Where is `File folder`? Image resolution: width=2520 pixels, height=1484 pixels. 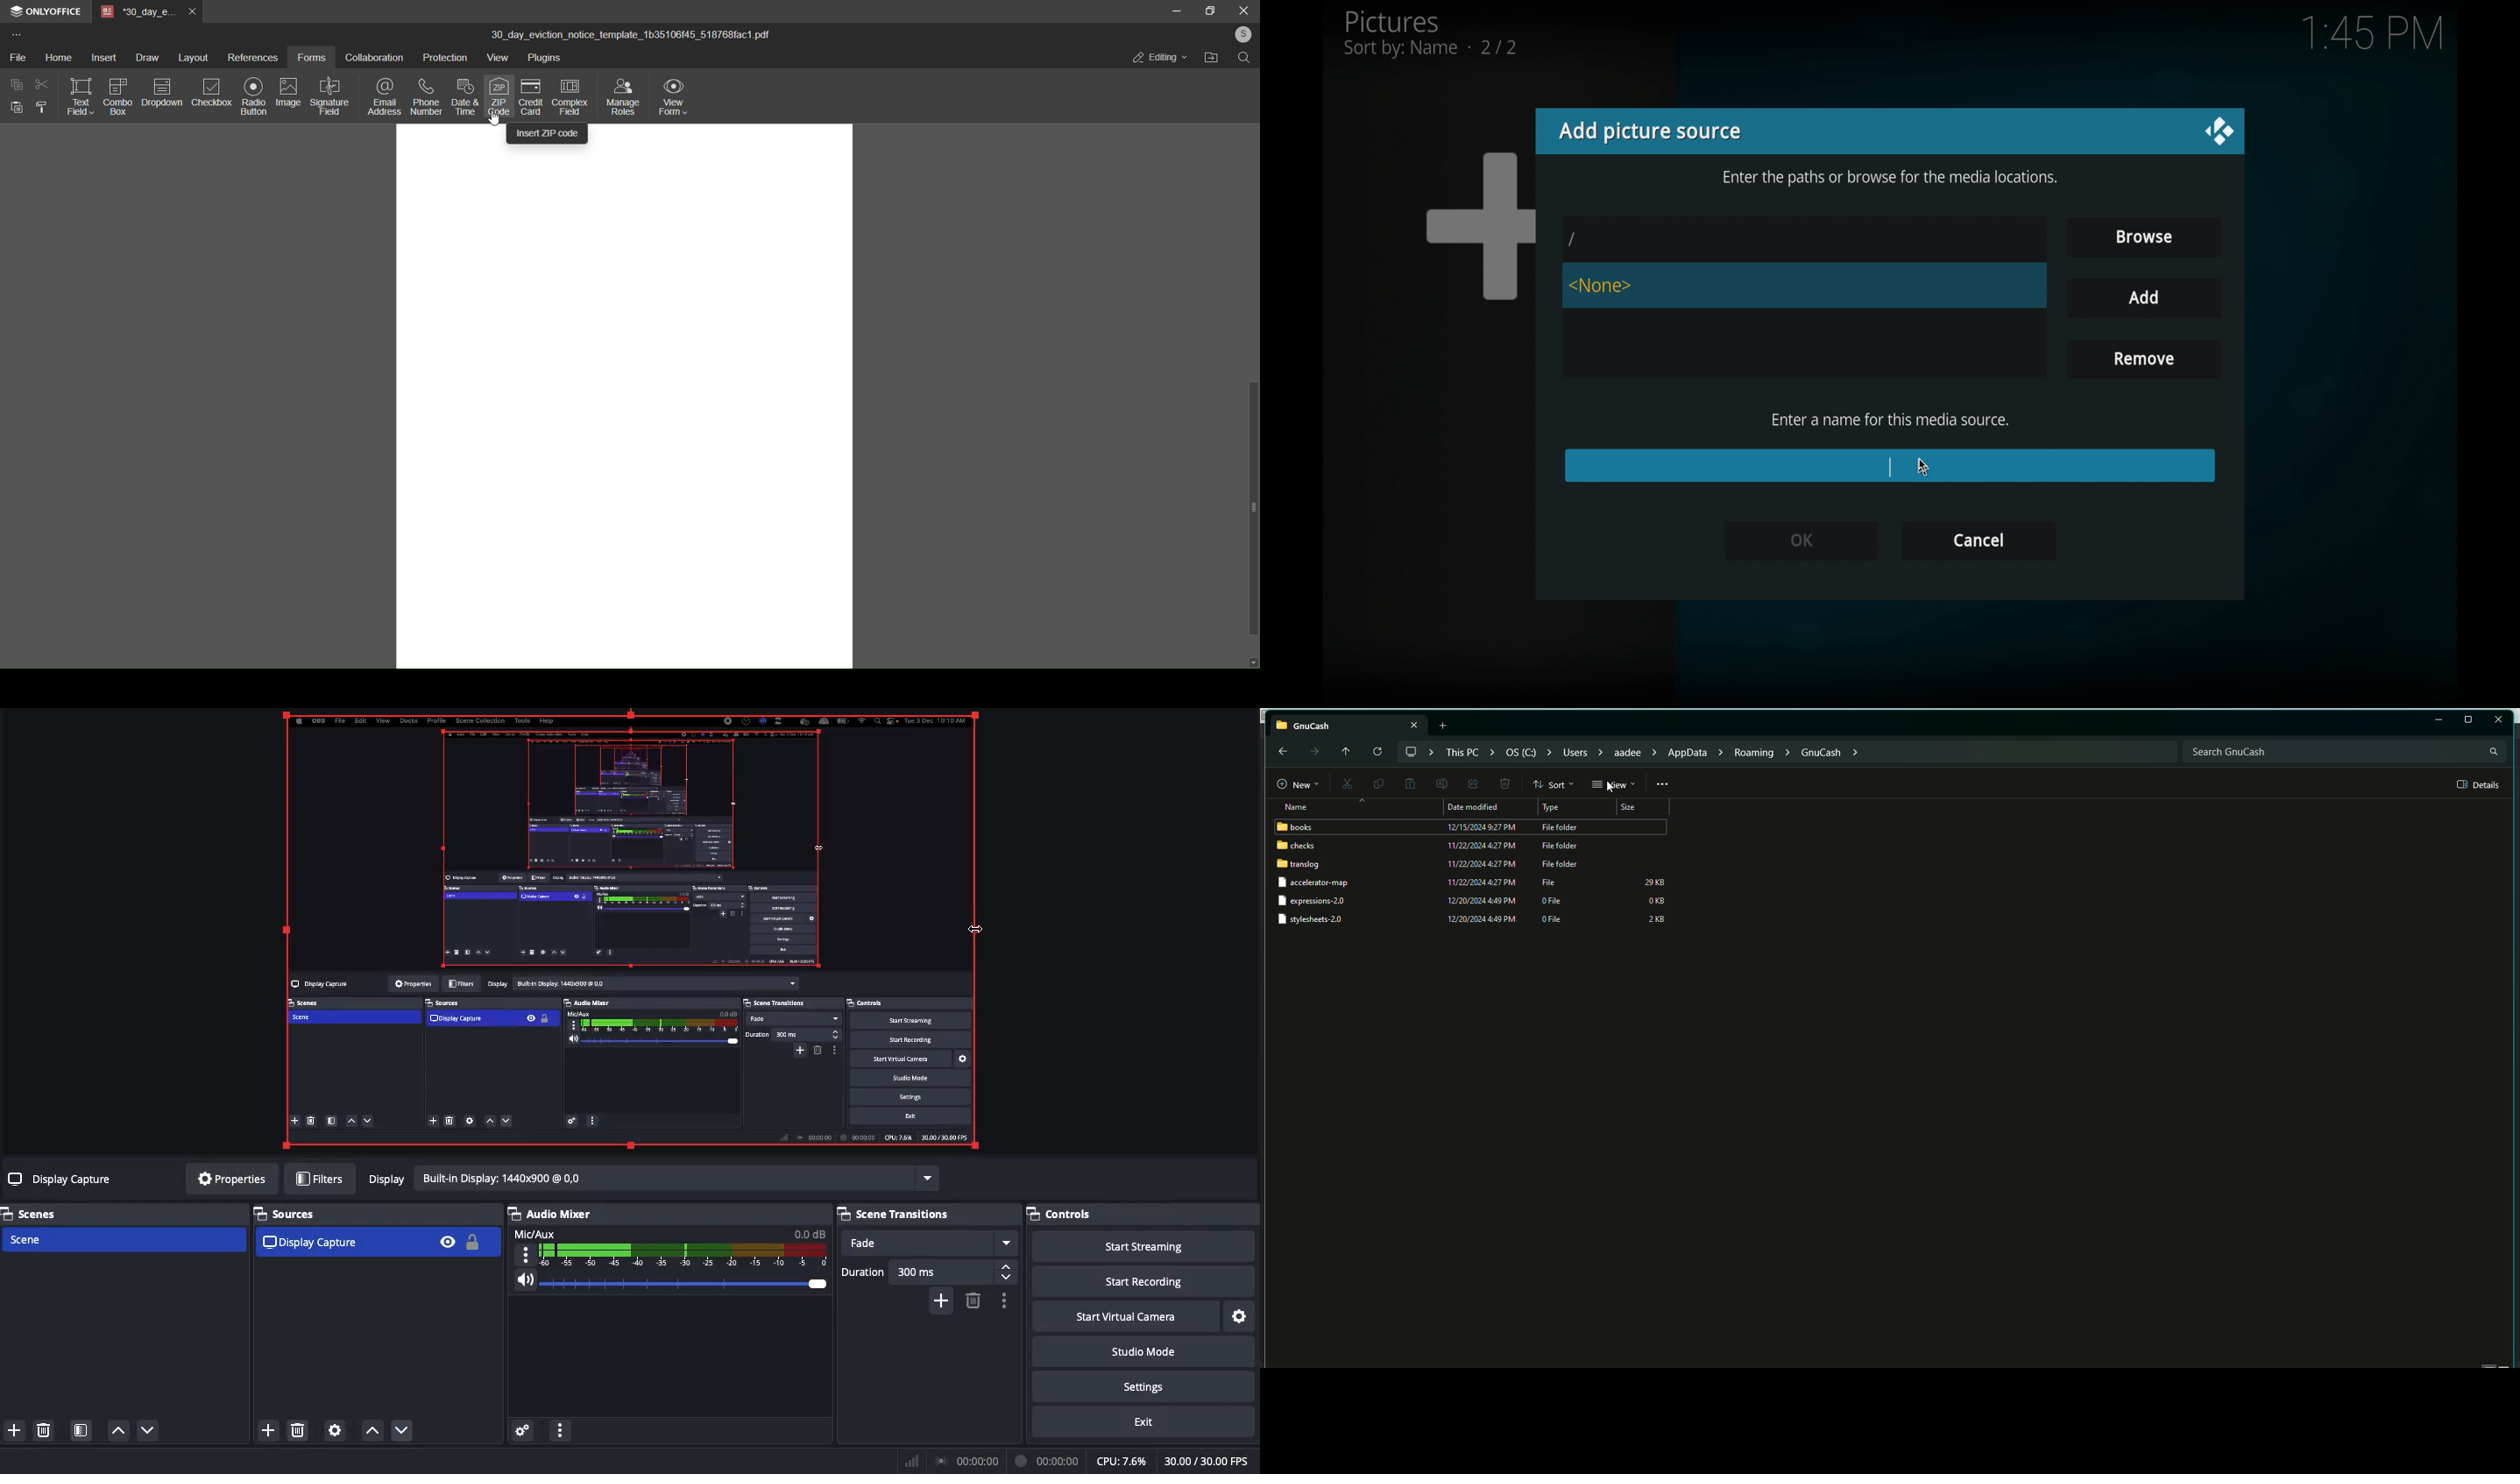 File folder is located at coordinates (1564, 847).